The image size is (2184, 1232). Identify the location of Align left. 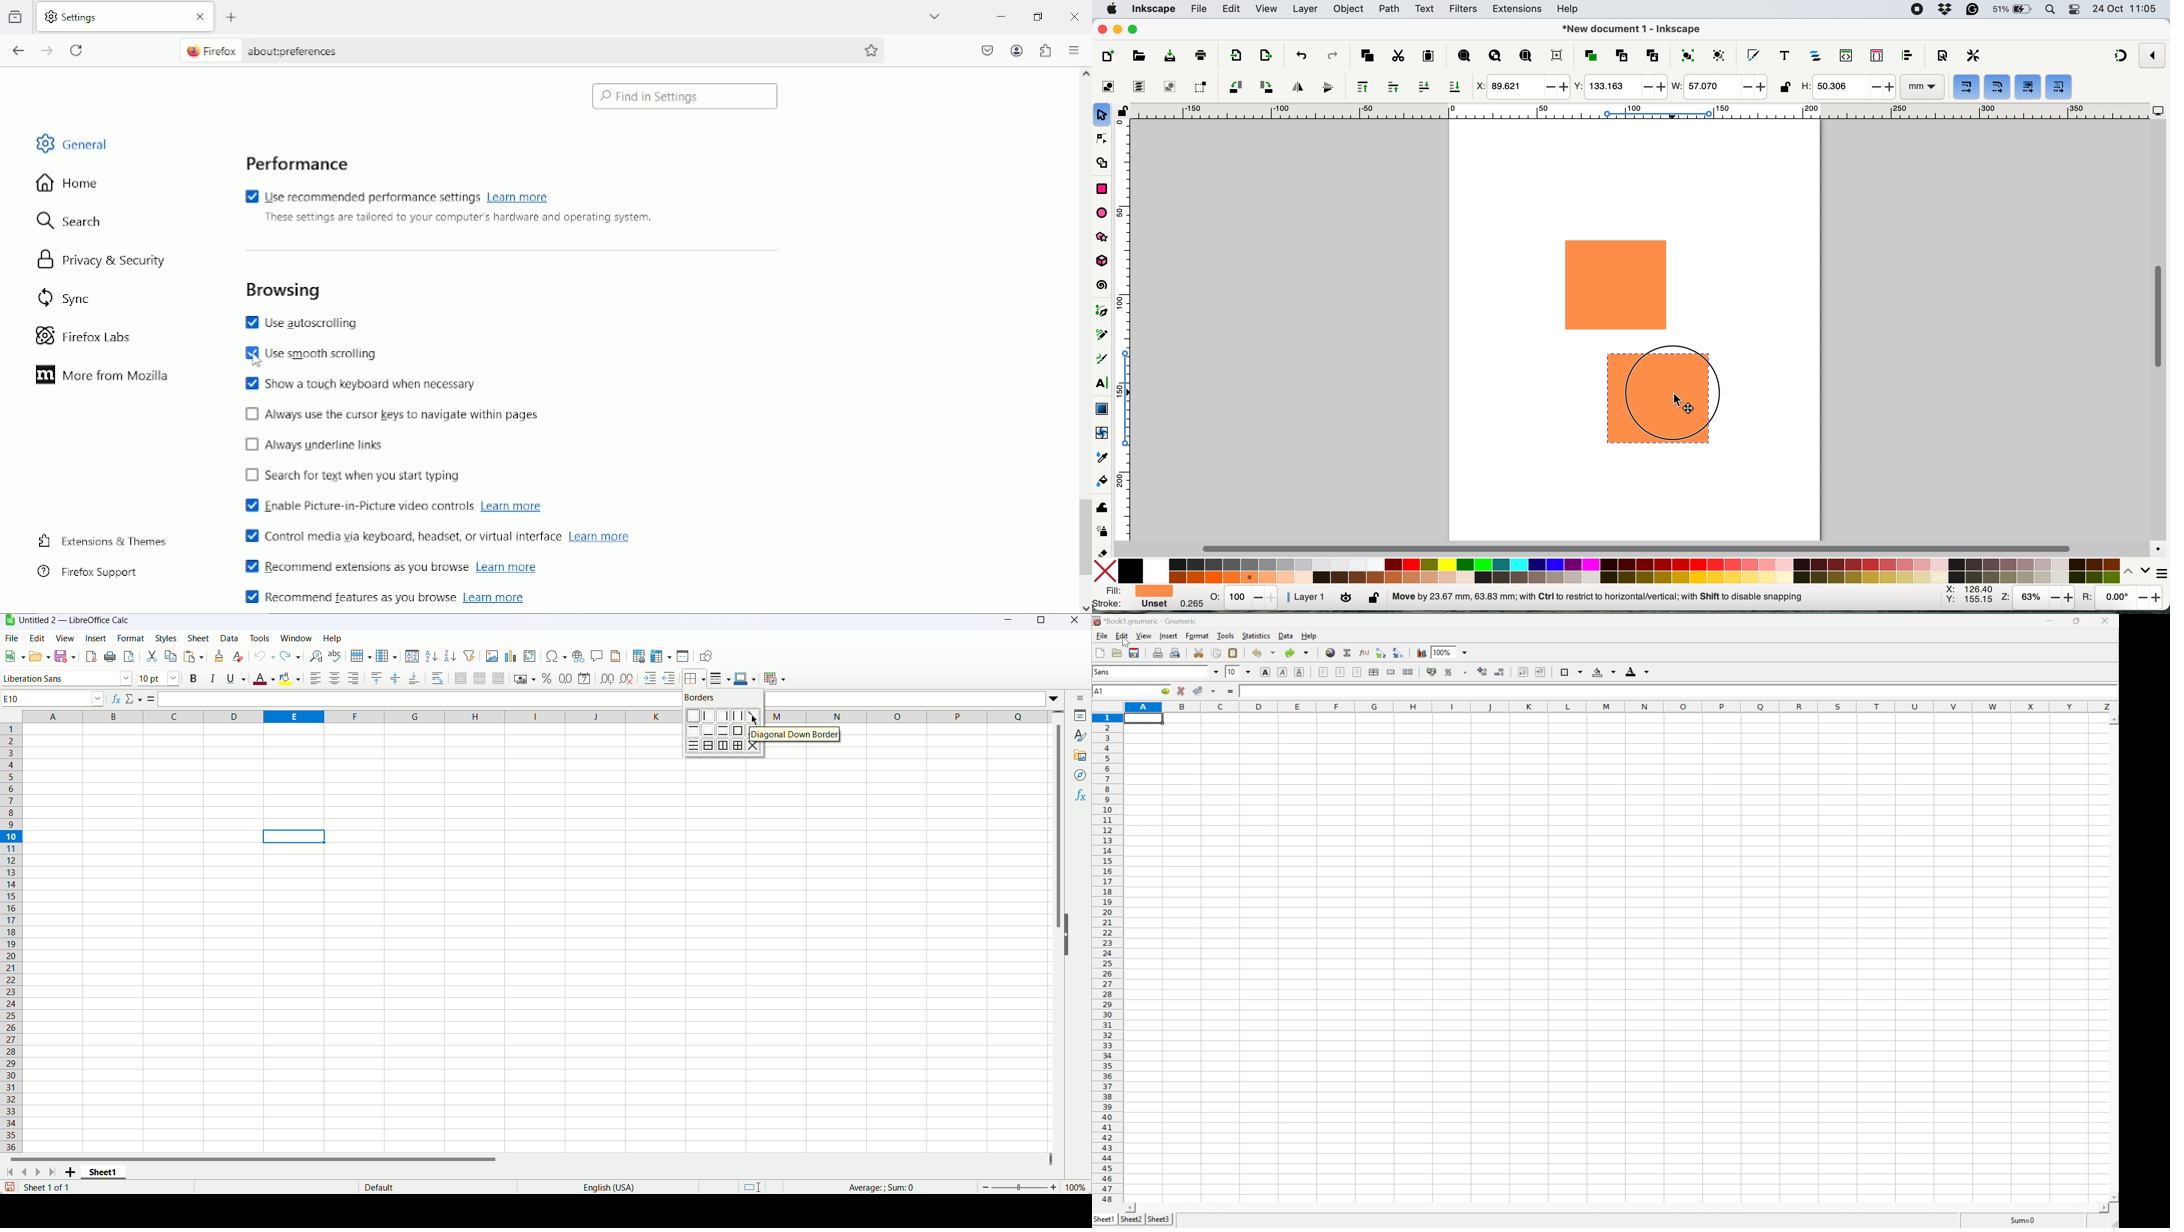
(315, 679).